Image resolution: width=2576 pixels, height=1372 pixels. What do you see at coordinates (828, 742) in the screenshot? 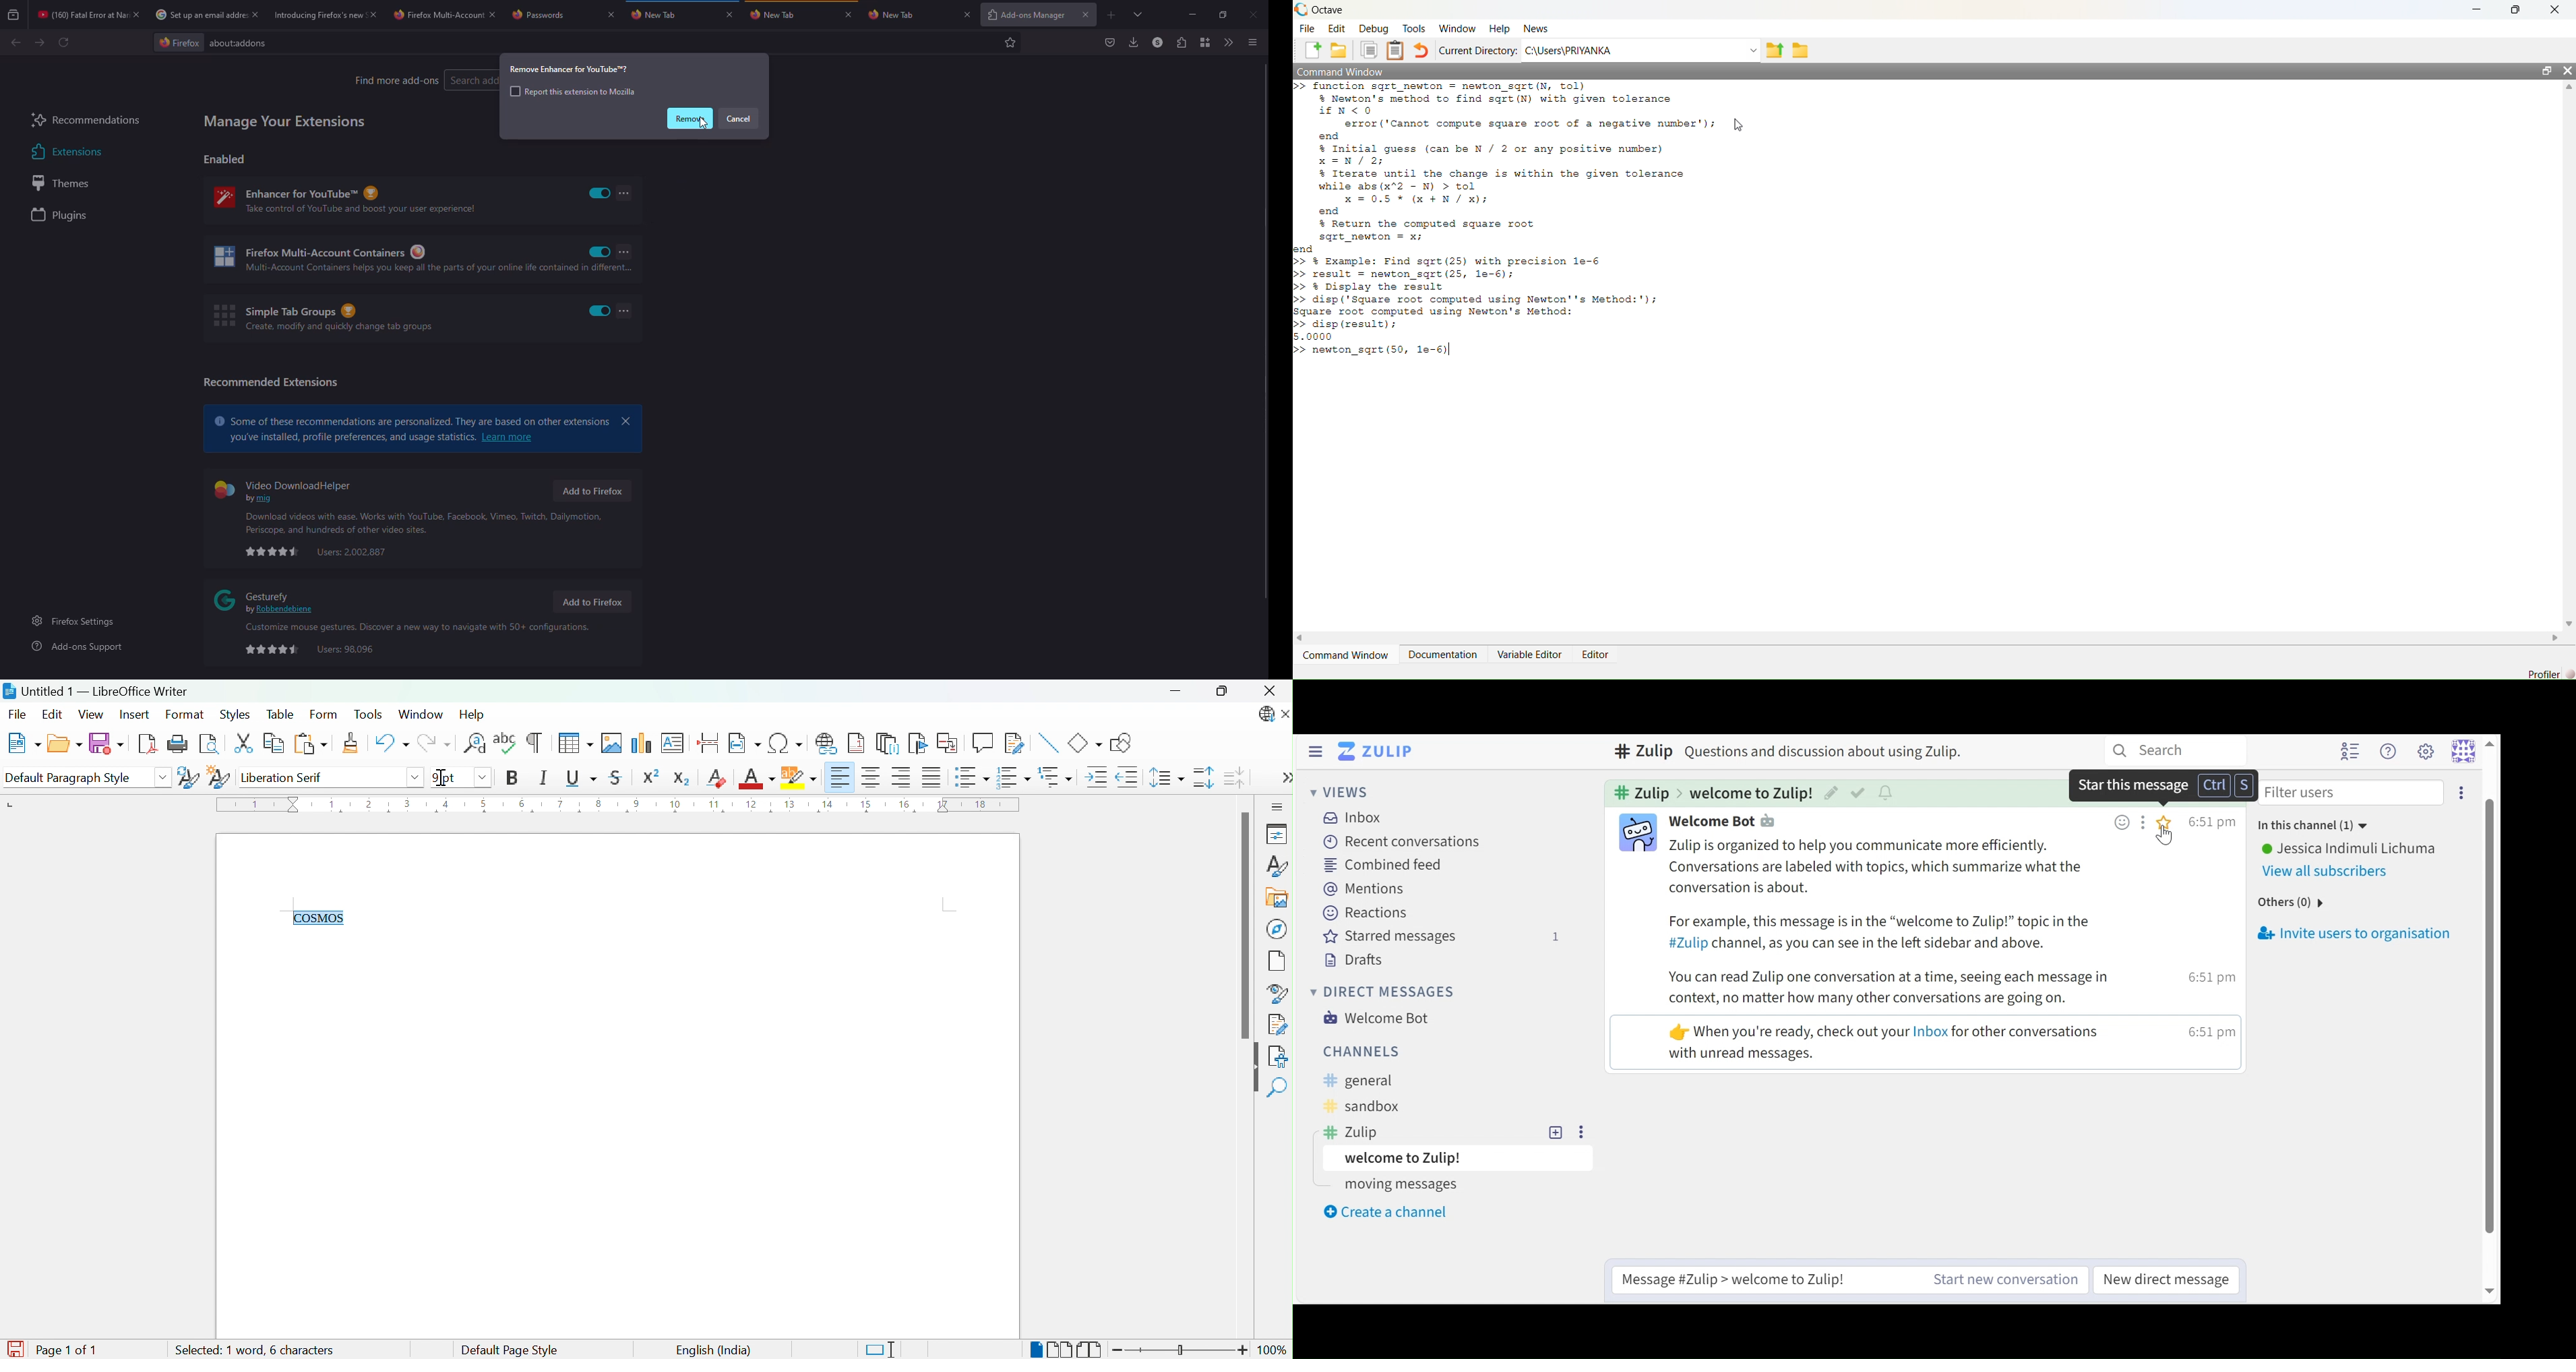
I see `Insert Hyperlink` at bounding box center [828, 742].